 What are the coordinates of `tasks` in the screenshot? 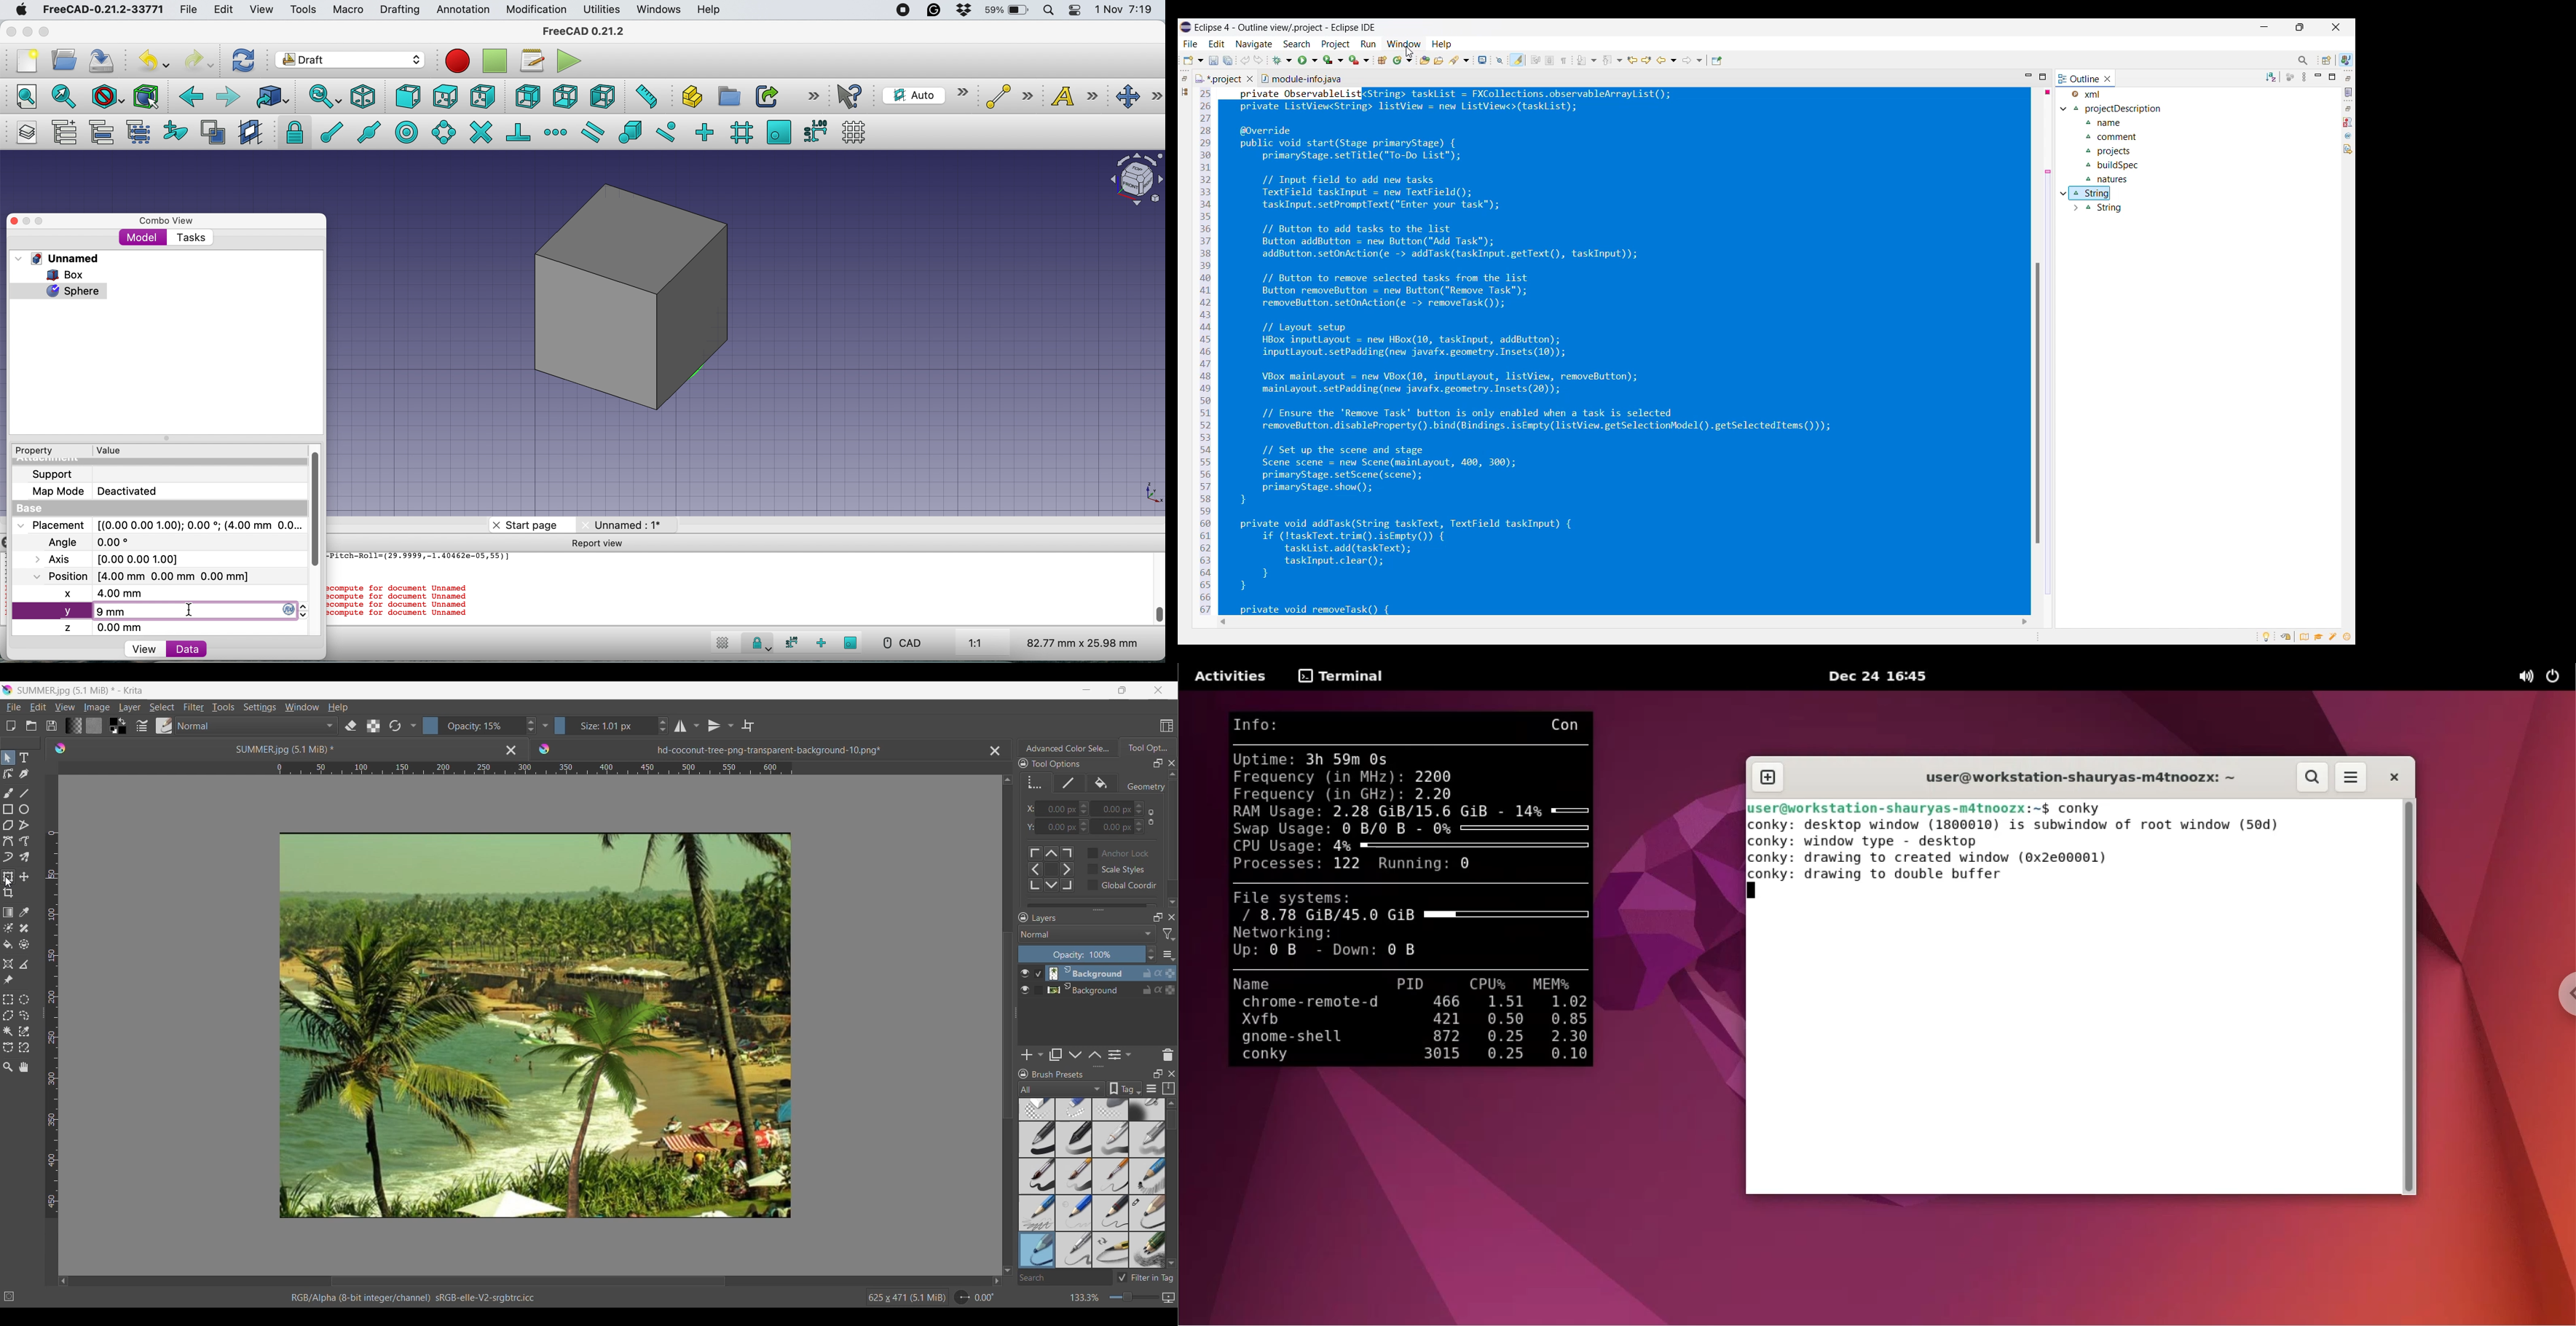 It's located at (190, 238).